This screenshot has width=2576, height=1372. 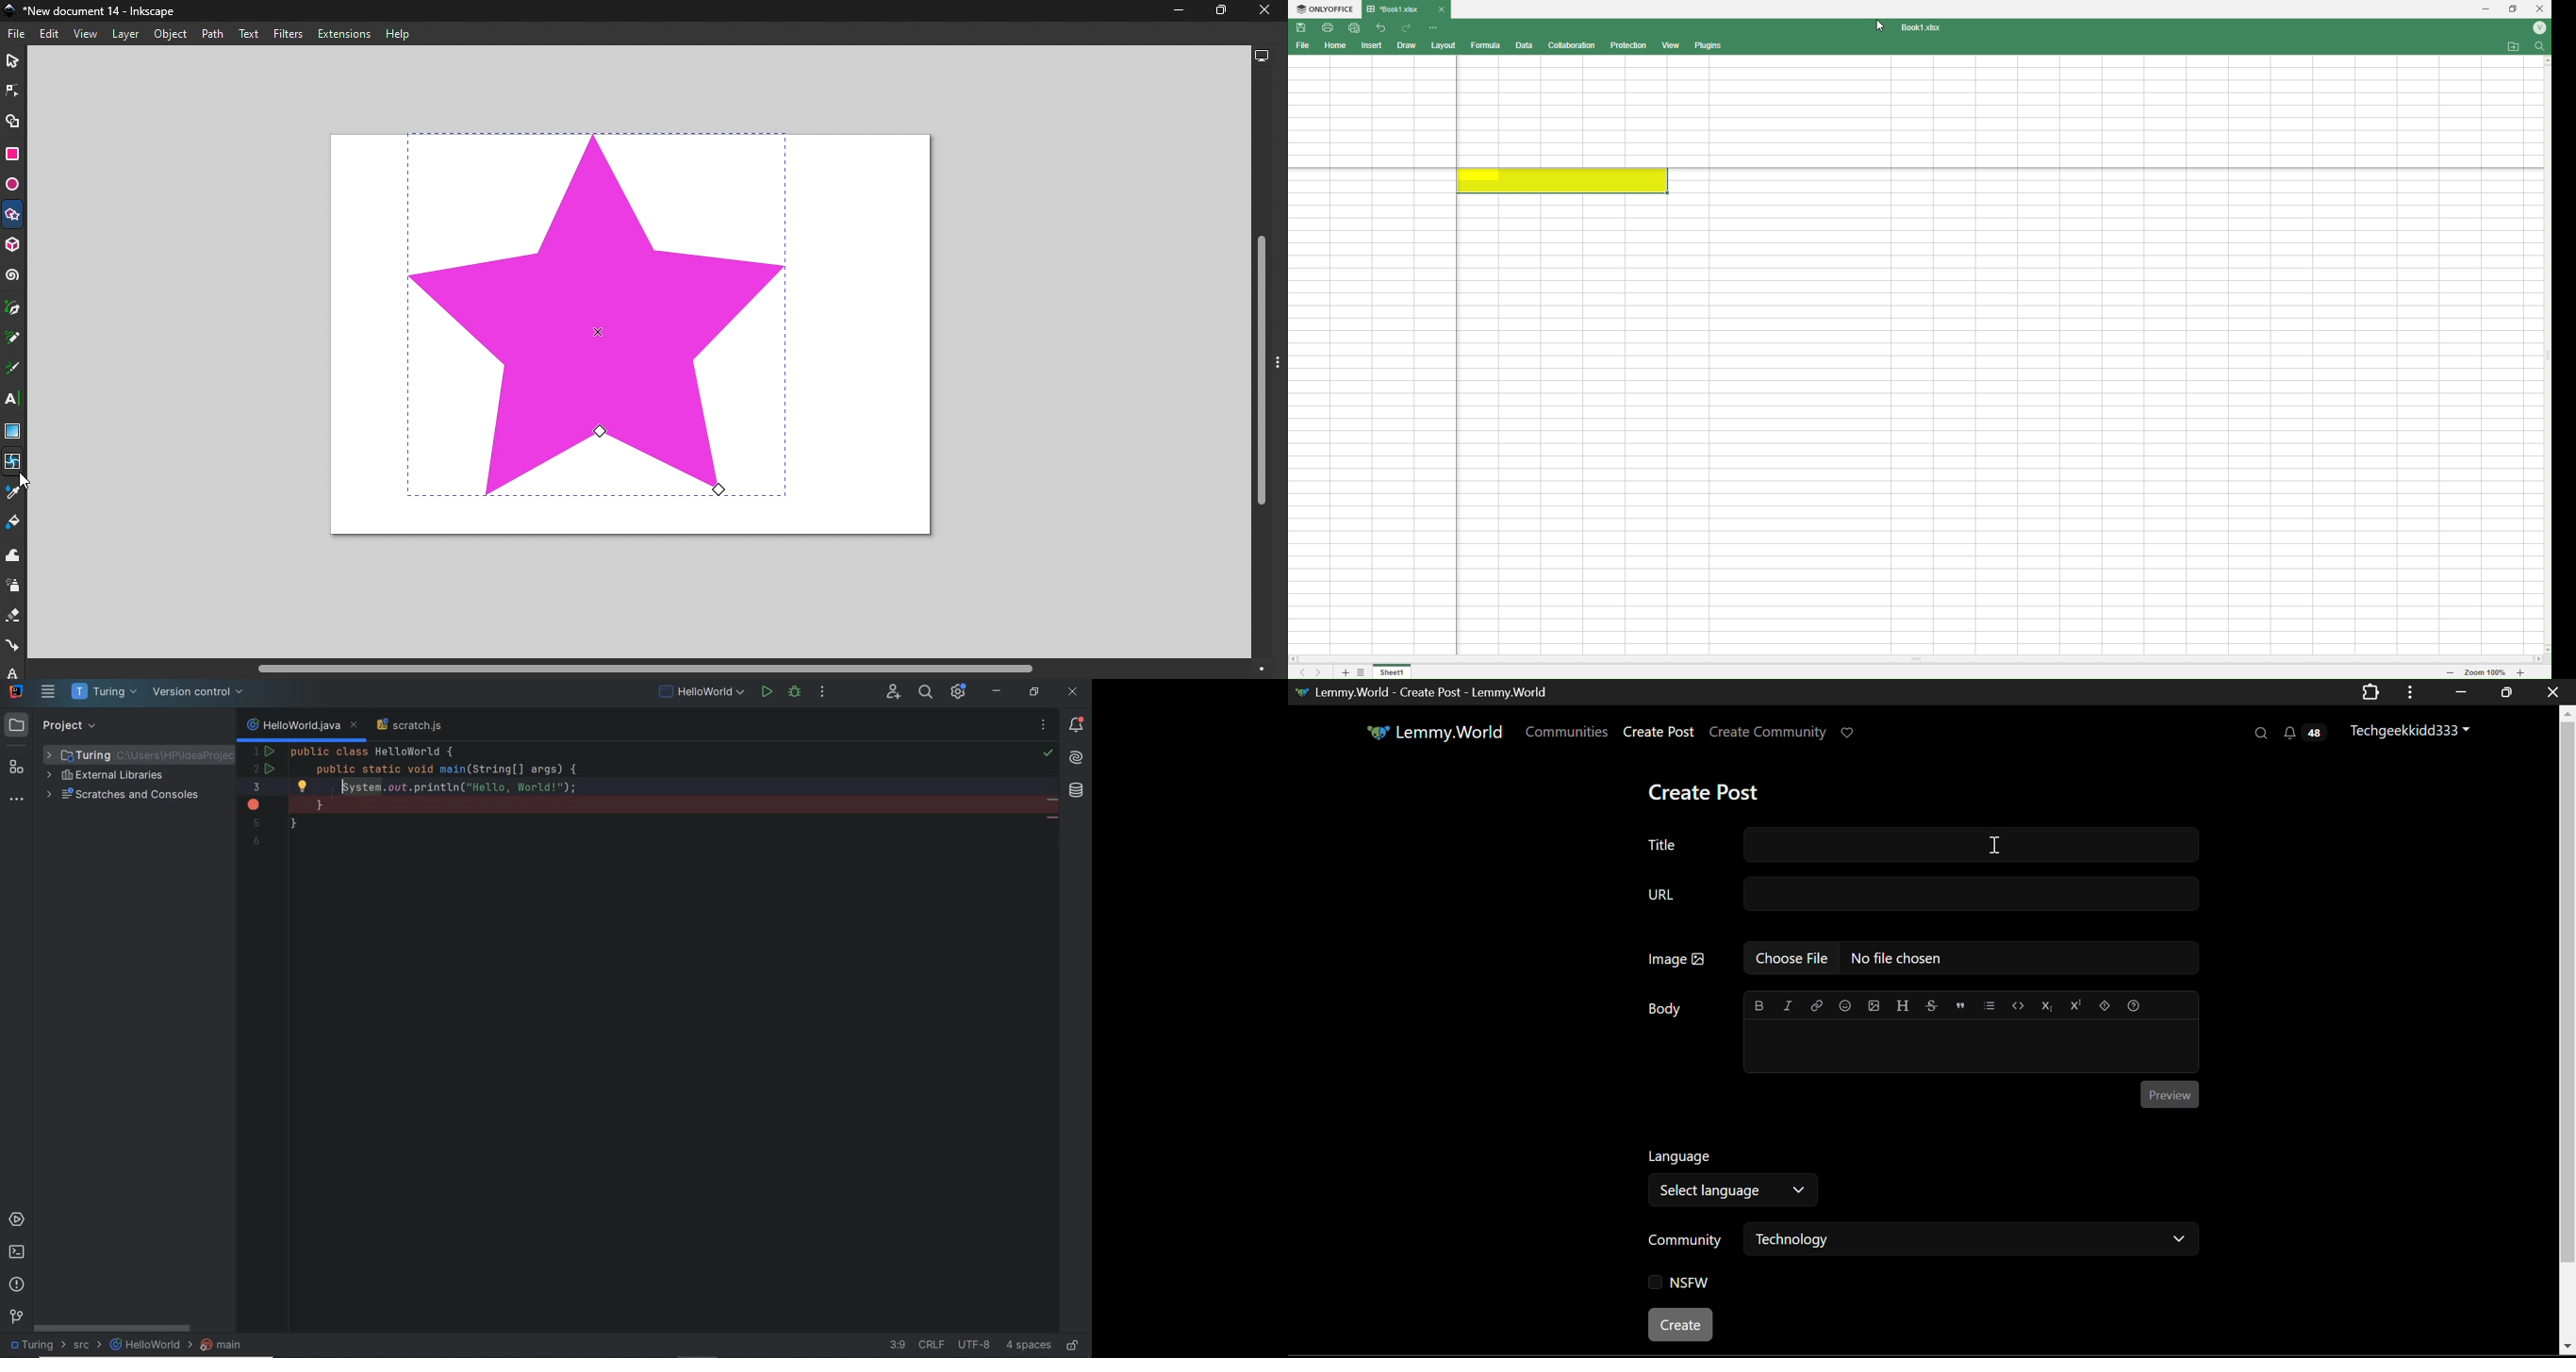 What do you see at coordinates (1996, 843) in the screenshot?
I see `Cursor on Title Textbox` at bounding box center [1996, 843].